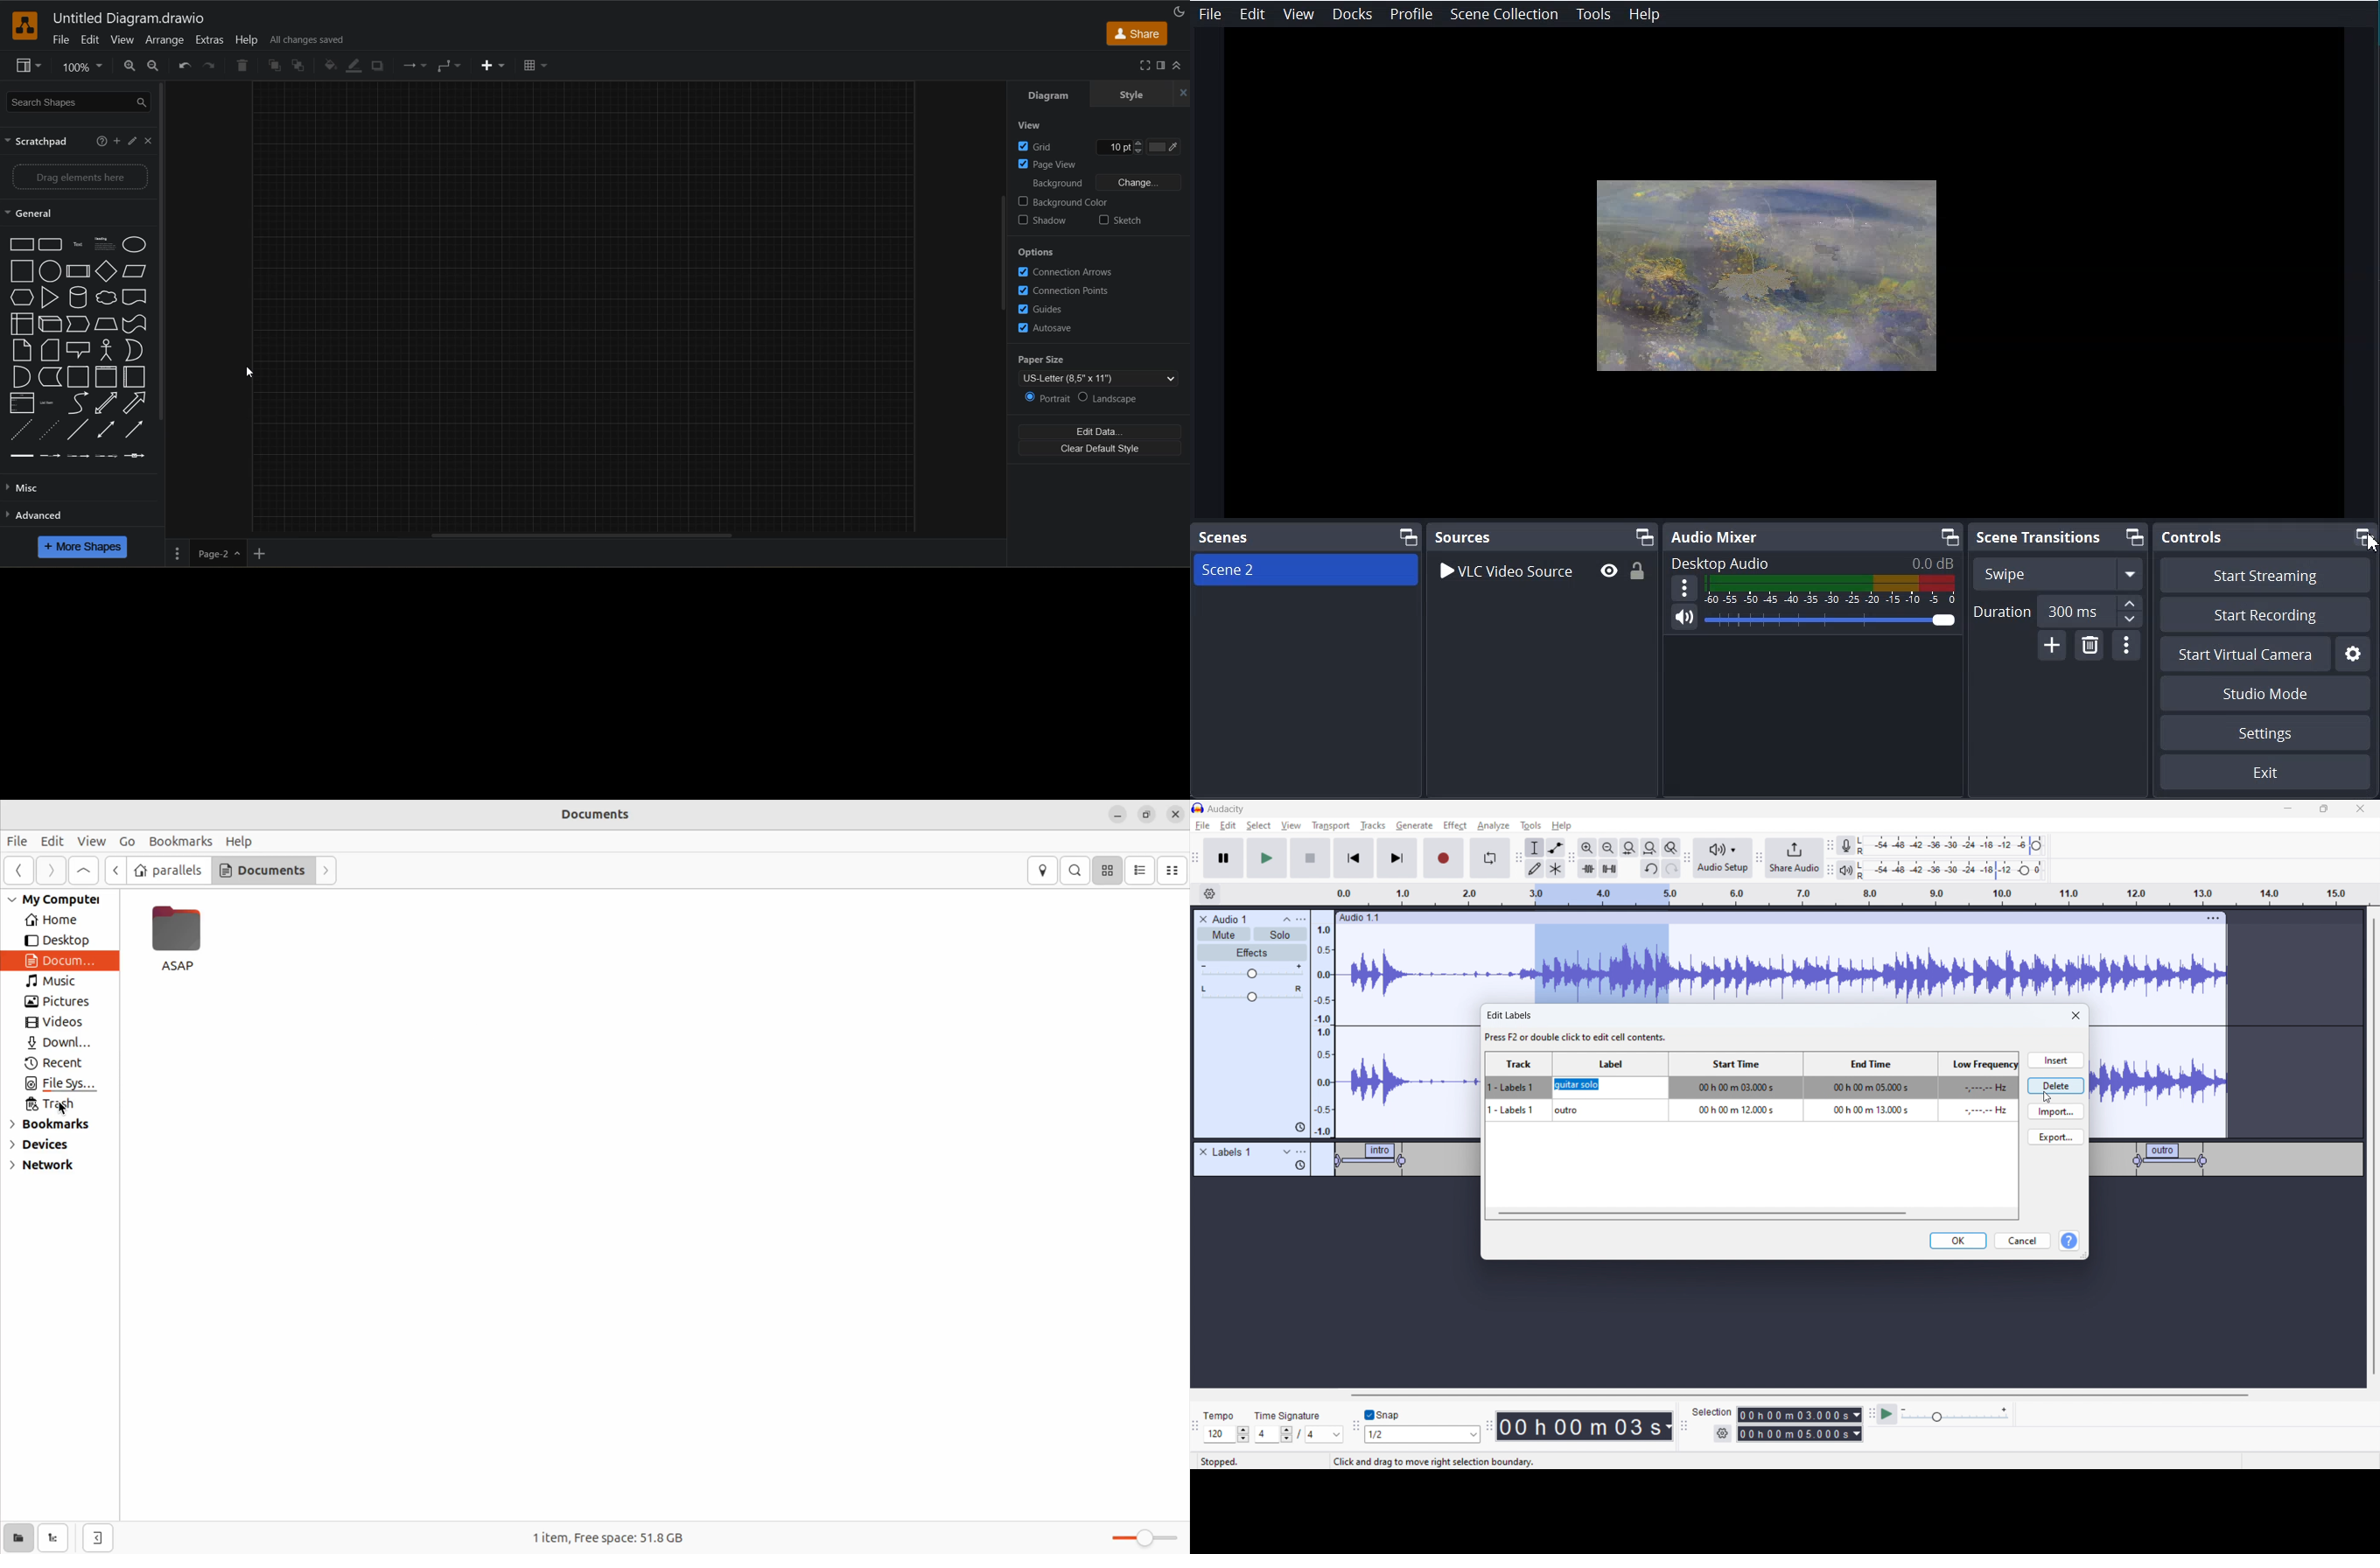 The height and width of the screenshot is (1568, 2380). I want to click on Studio Mode, so click(2266, 693).